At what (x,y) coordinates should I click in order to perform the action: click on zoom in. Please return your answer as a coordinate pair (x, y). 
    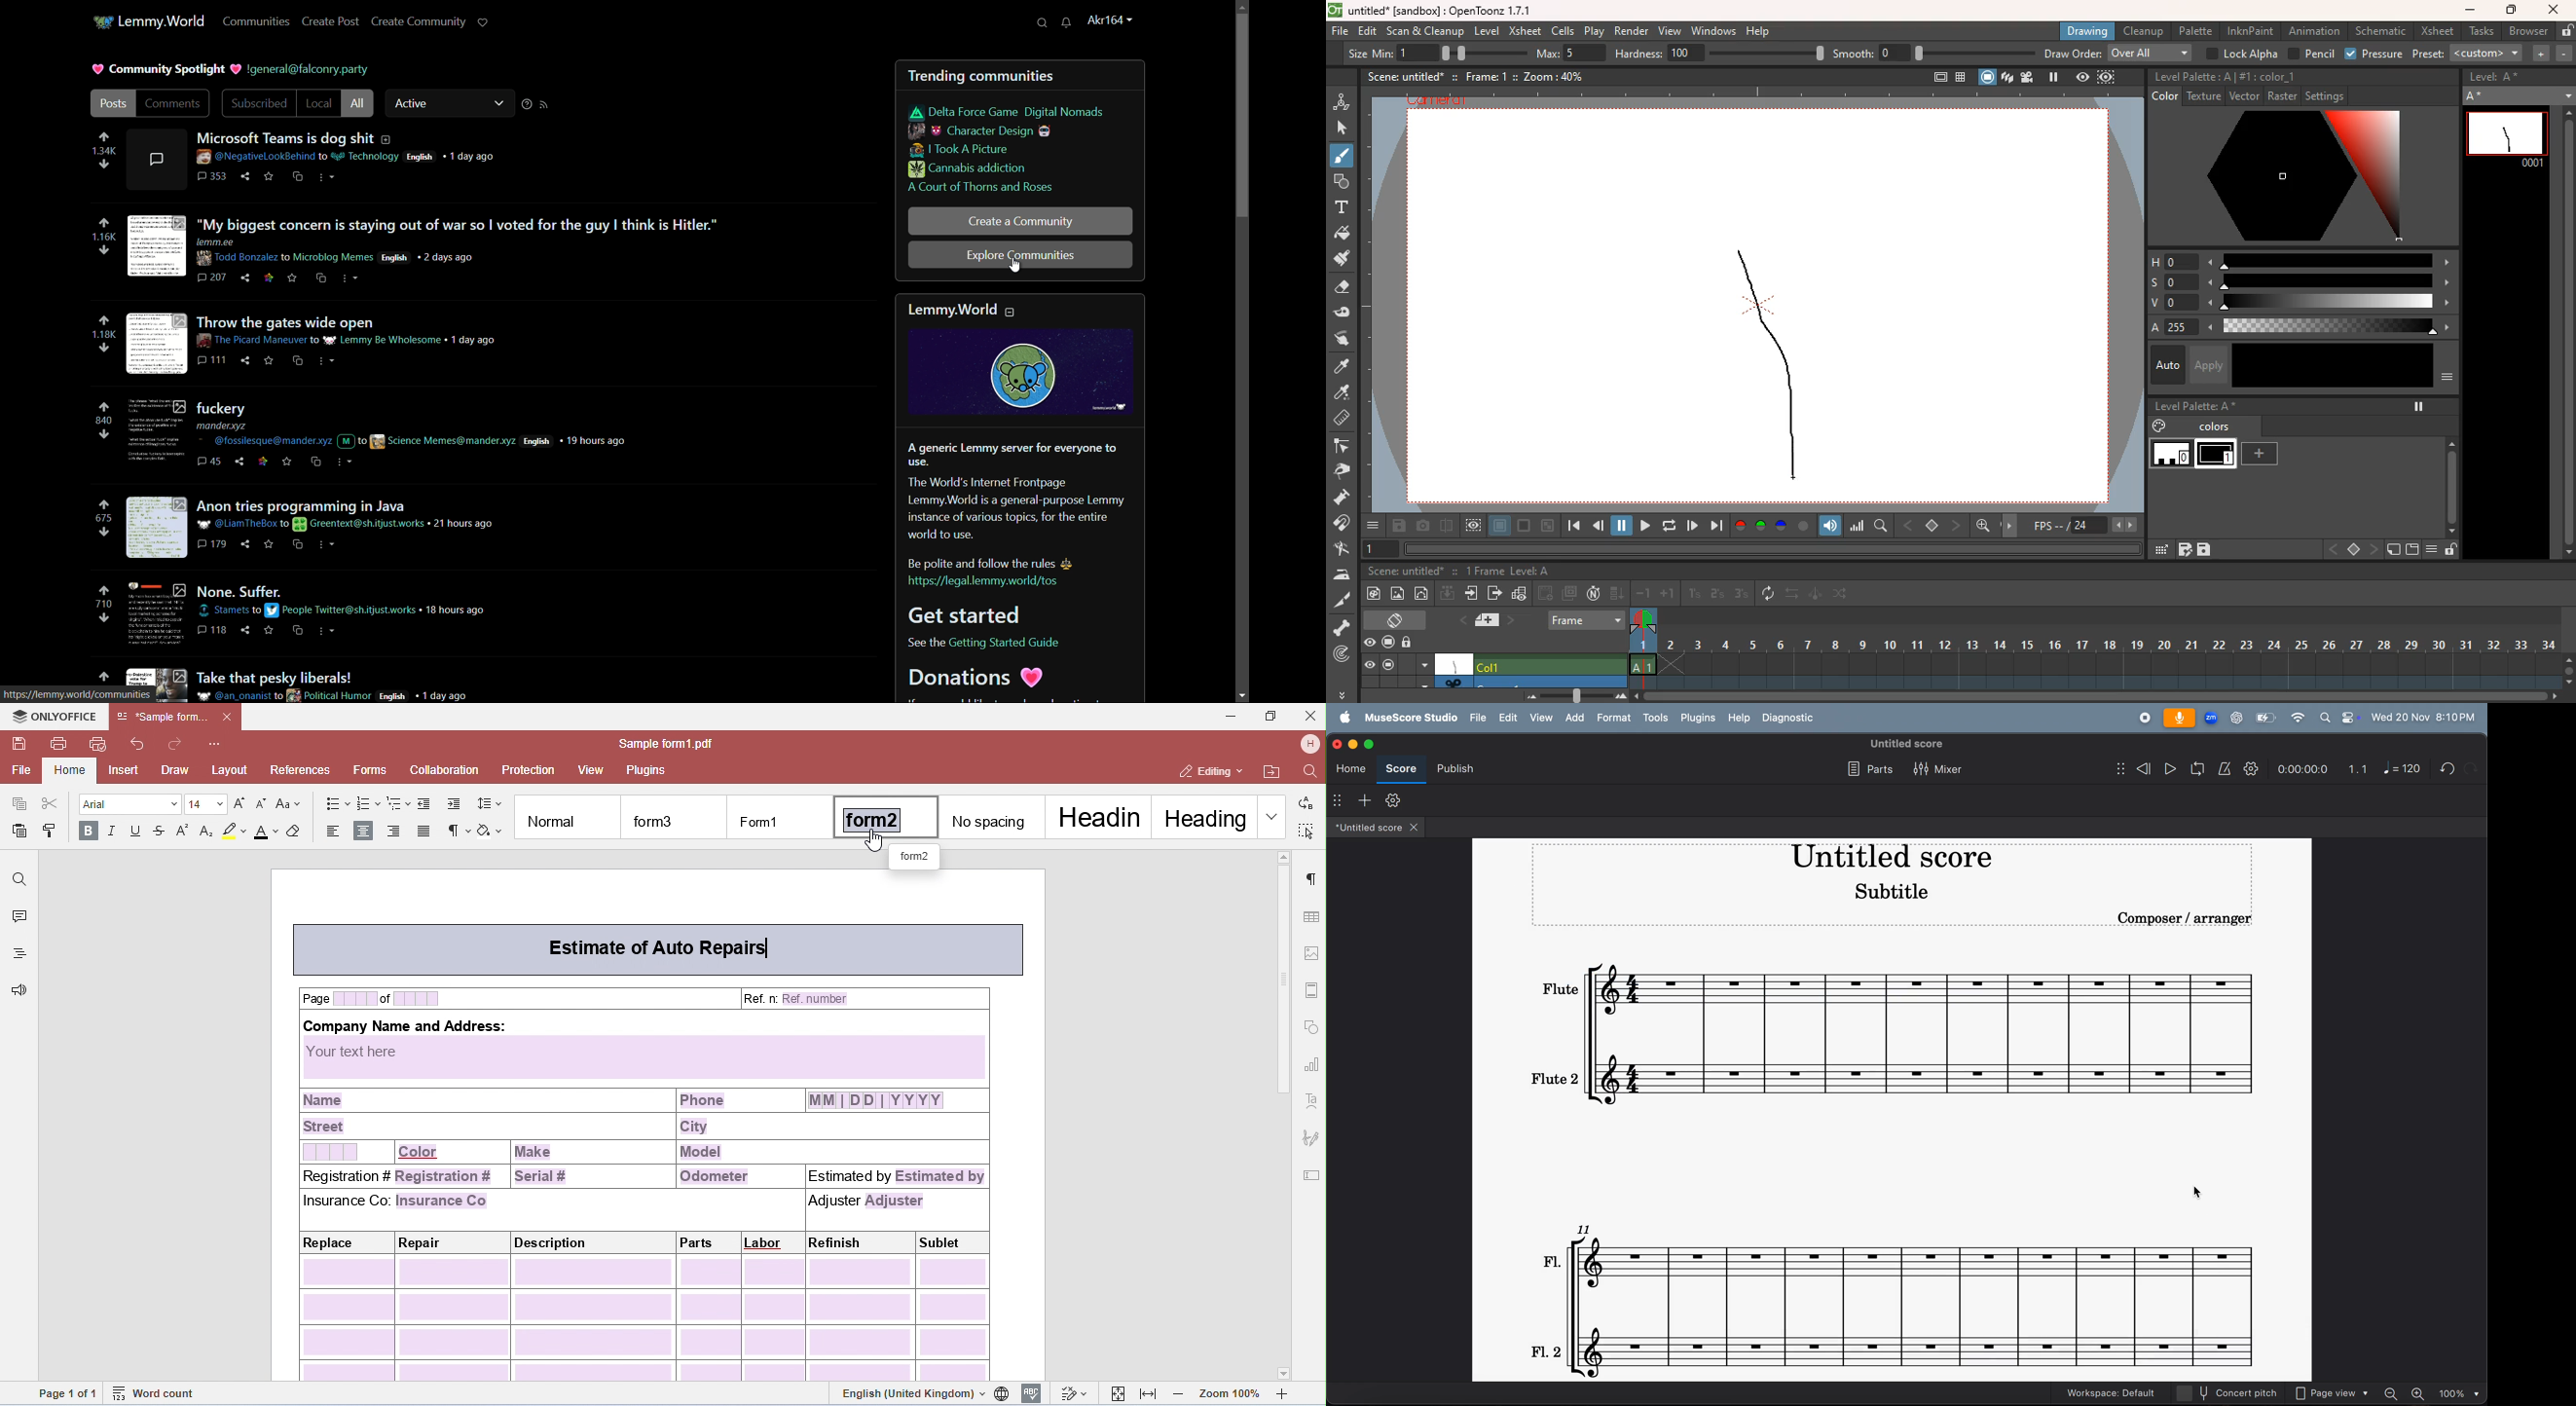
    Looking at the image, I should click on (2420, 1393).